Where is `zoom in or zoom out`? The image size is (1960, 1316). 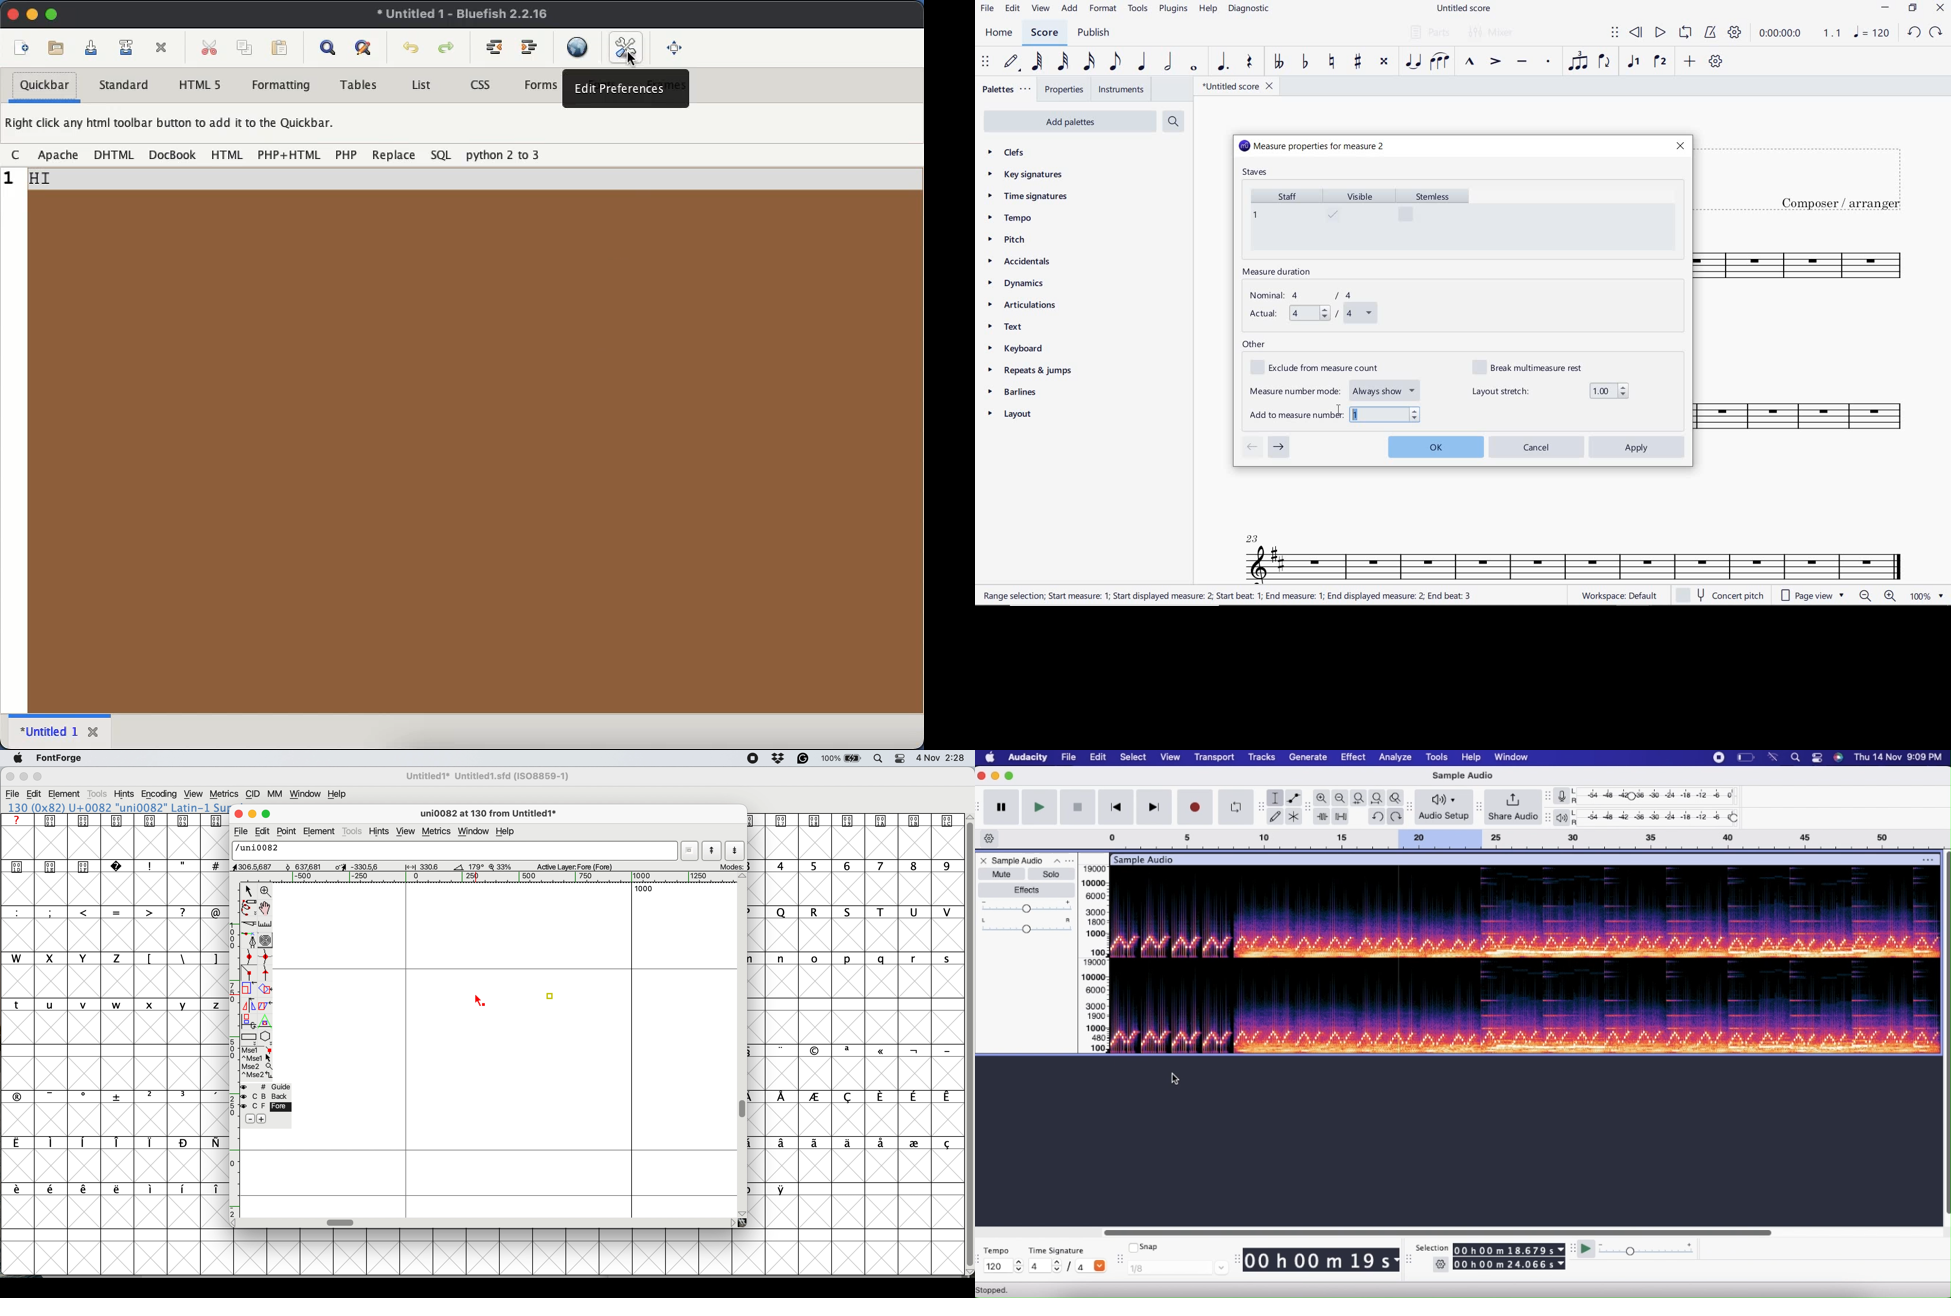 zoom in or zoom out is located at coordinates (1879, 597).